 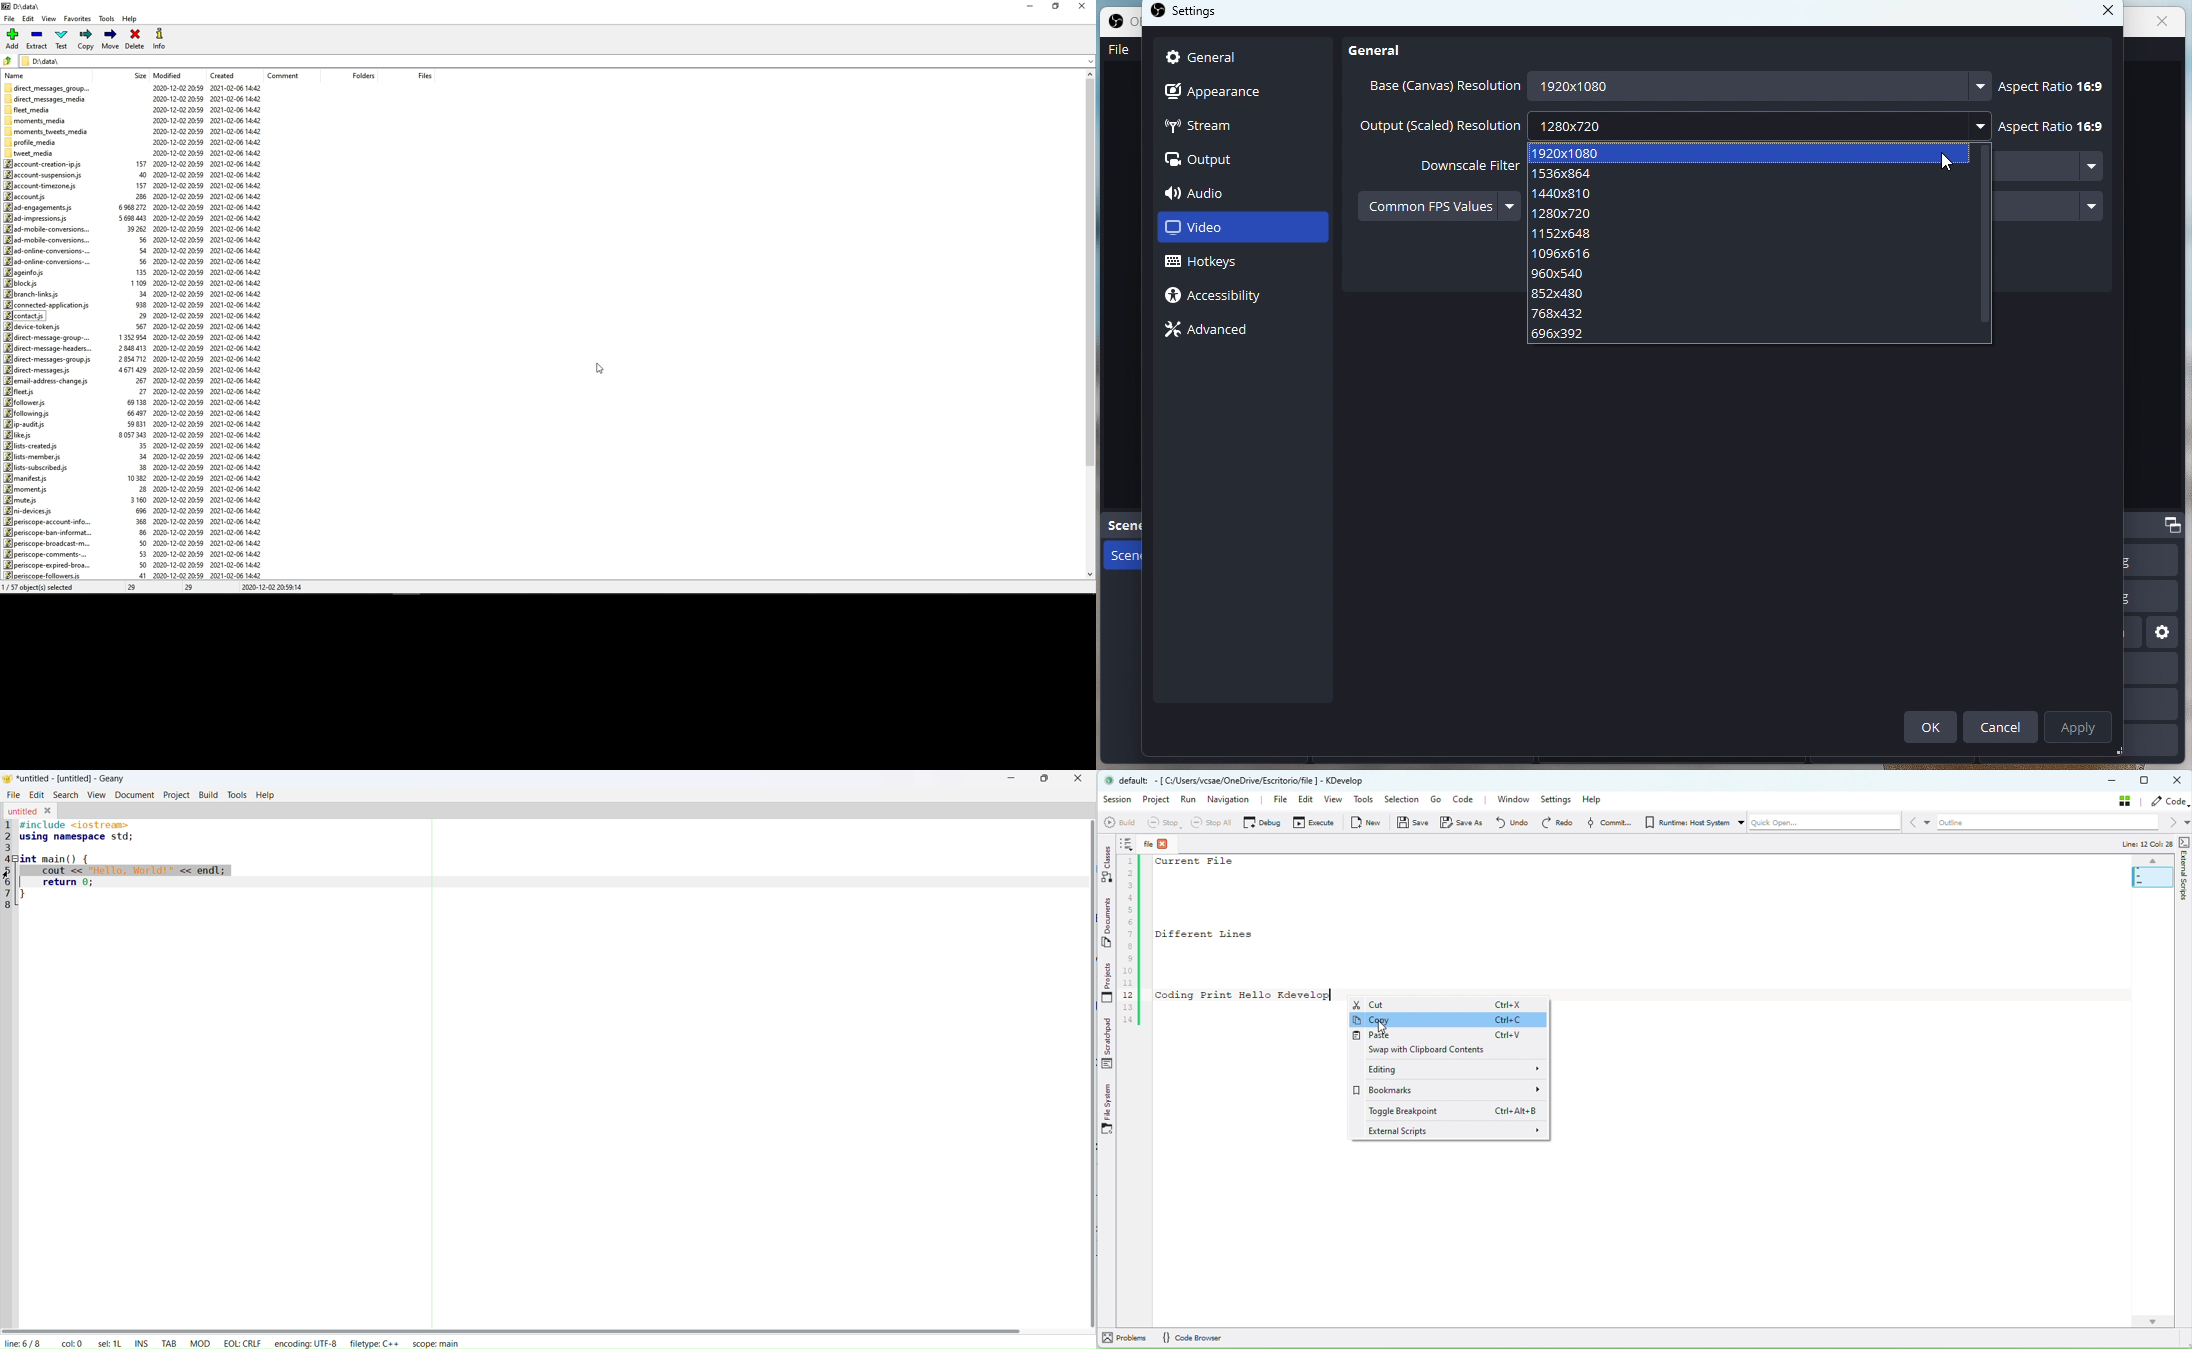 What do you see at coordinates (1755, 214) in the screenshot?
I see `1280x720` at bounding box center [1755, 214].